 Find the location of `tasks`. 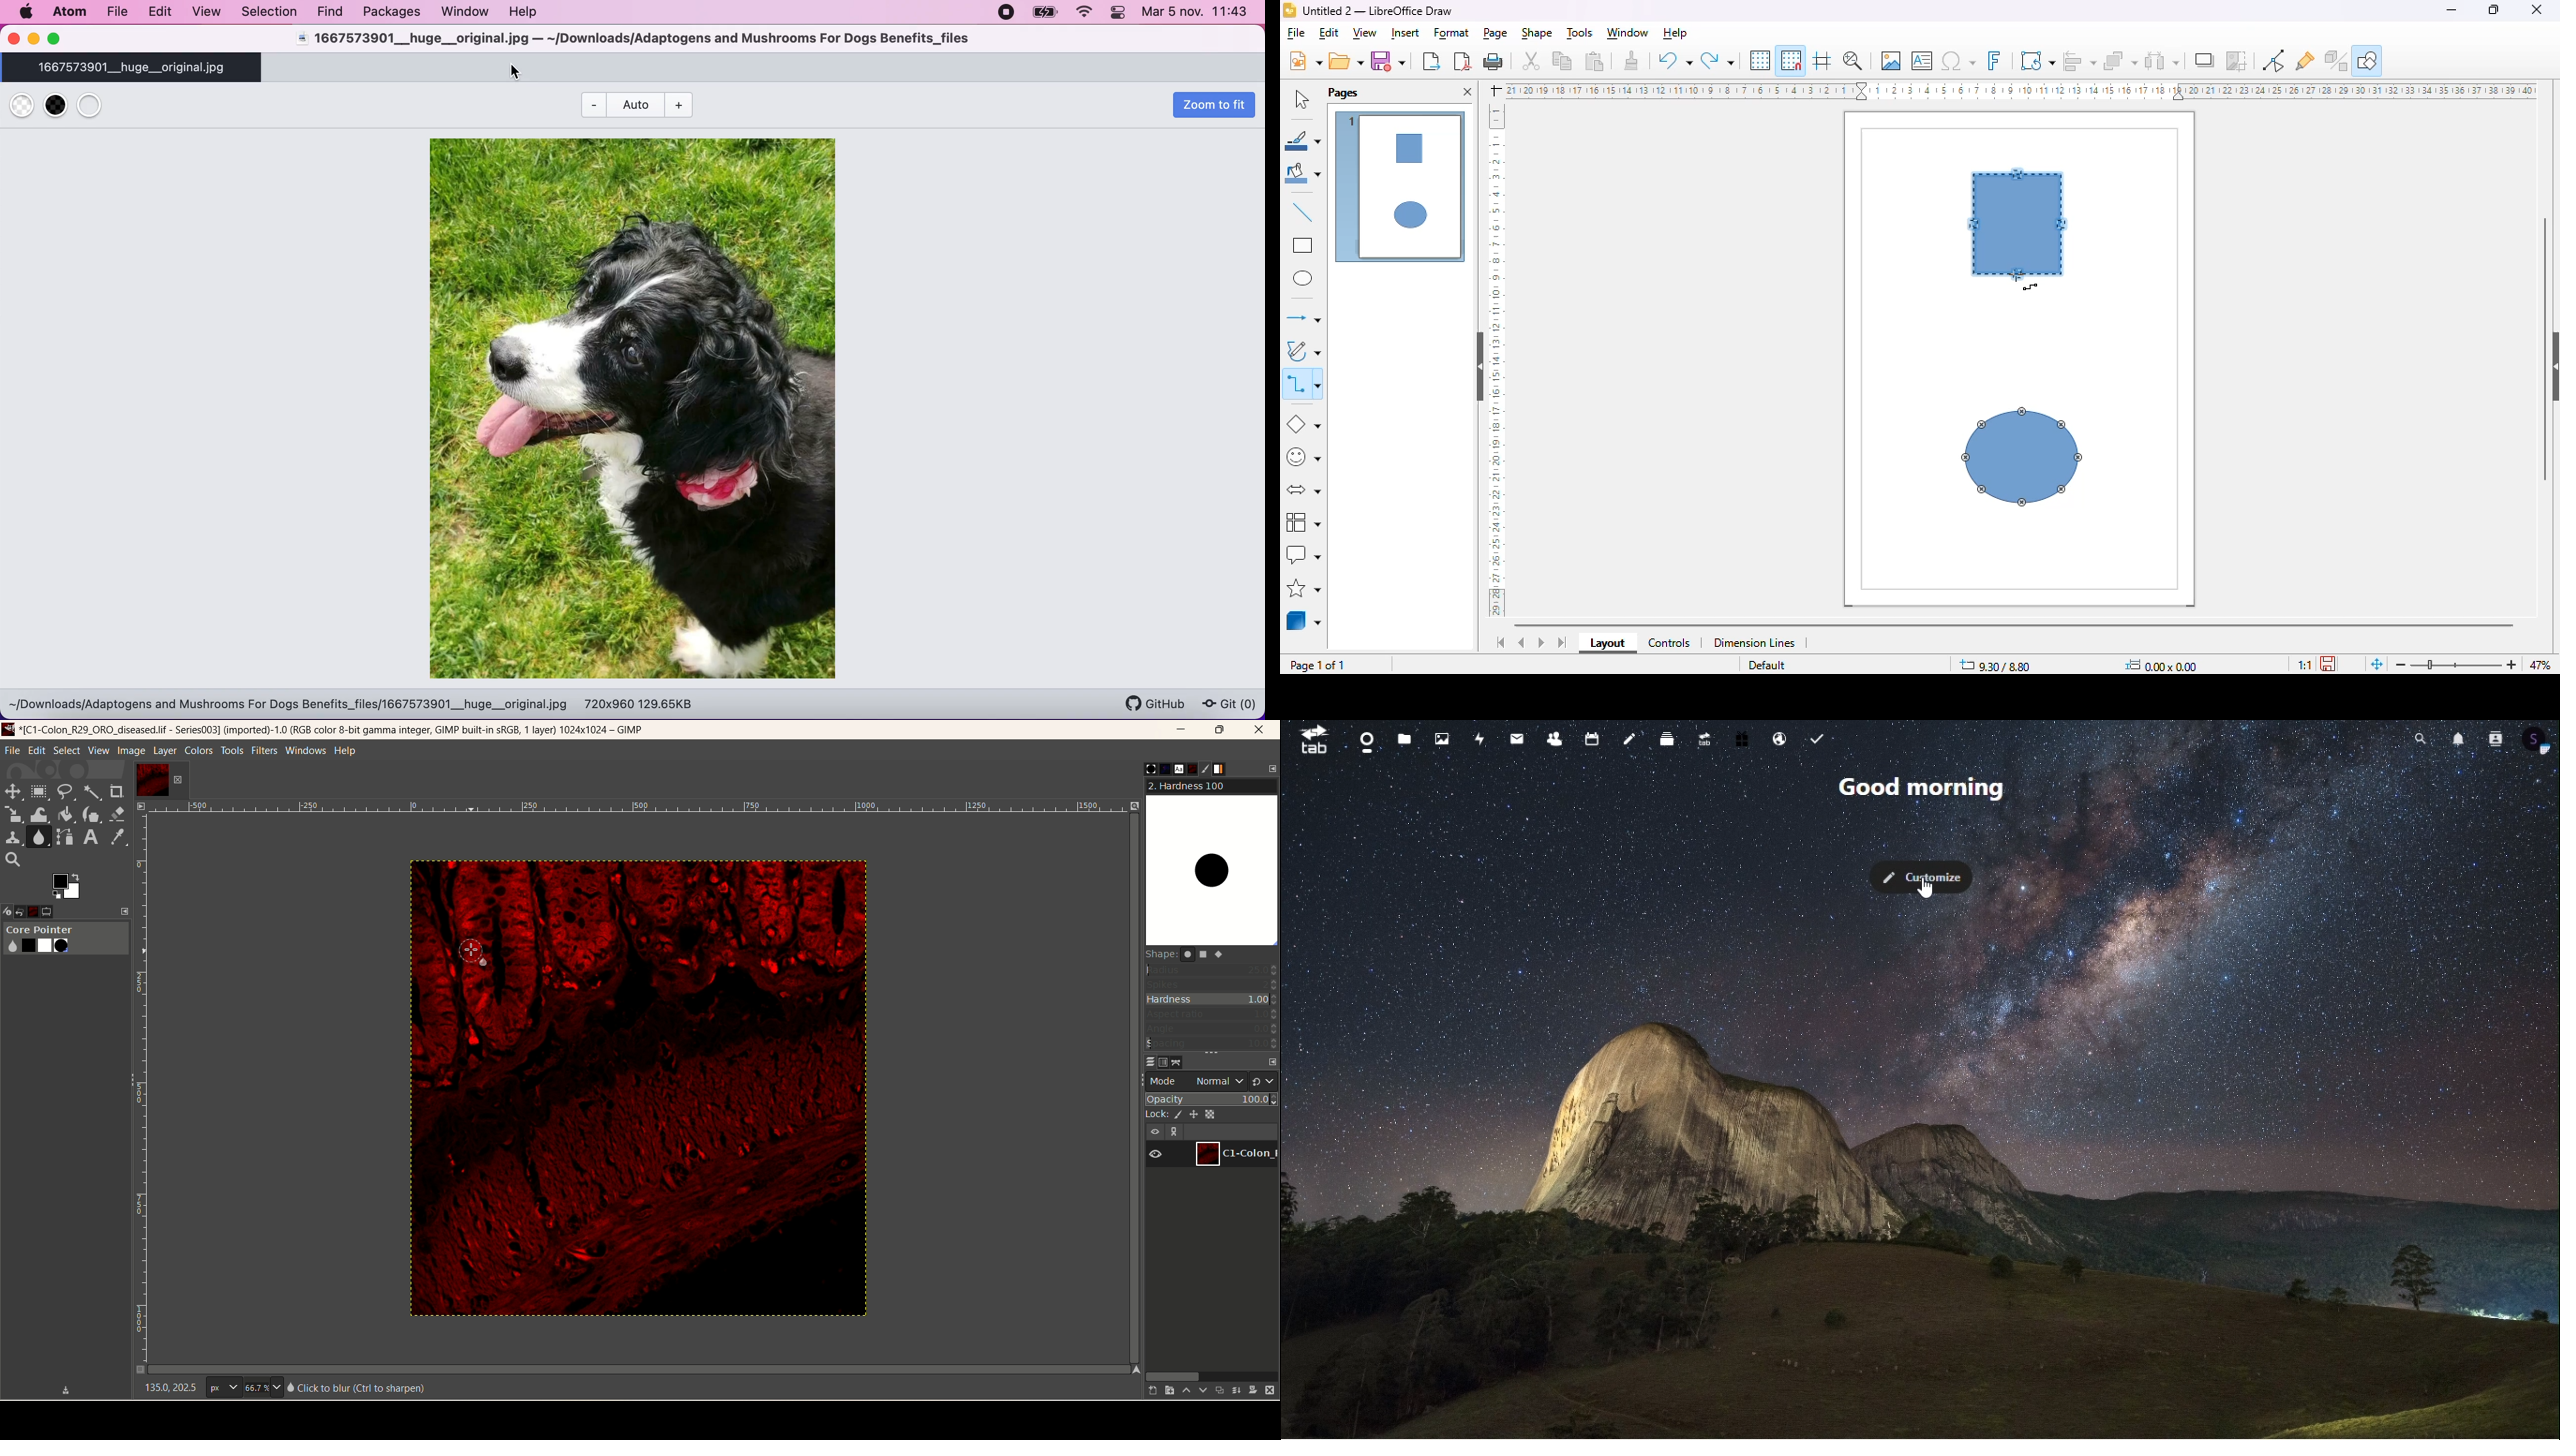

tasks is located at coordinates (1825, 737).